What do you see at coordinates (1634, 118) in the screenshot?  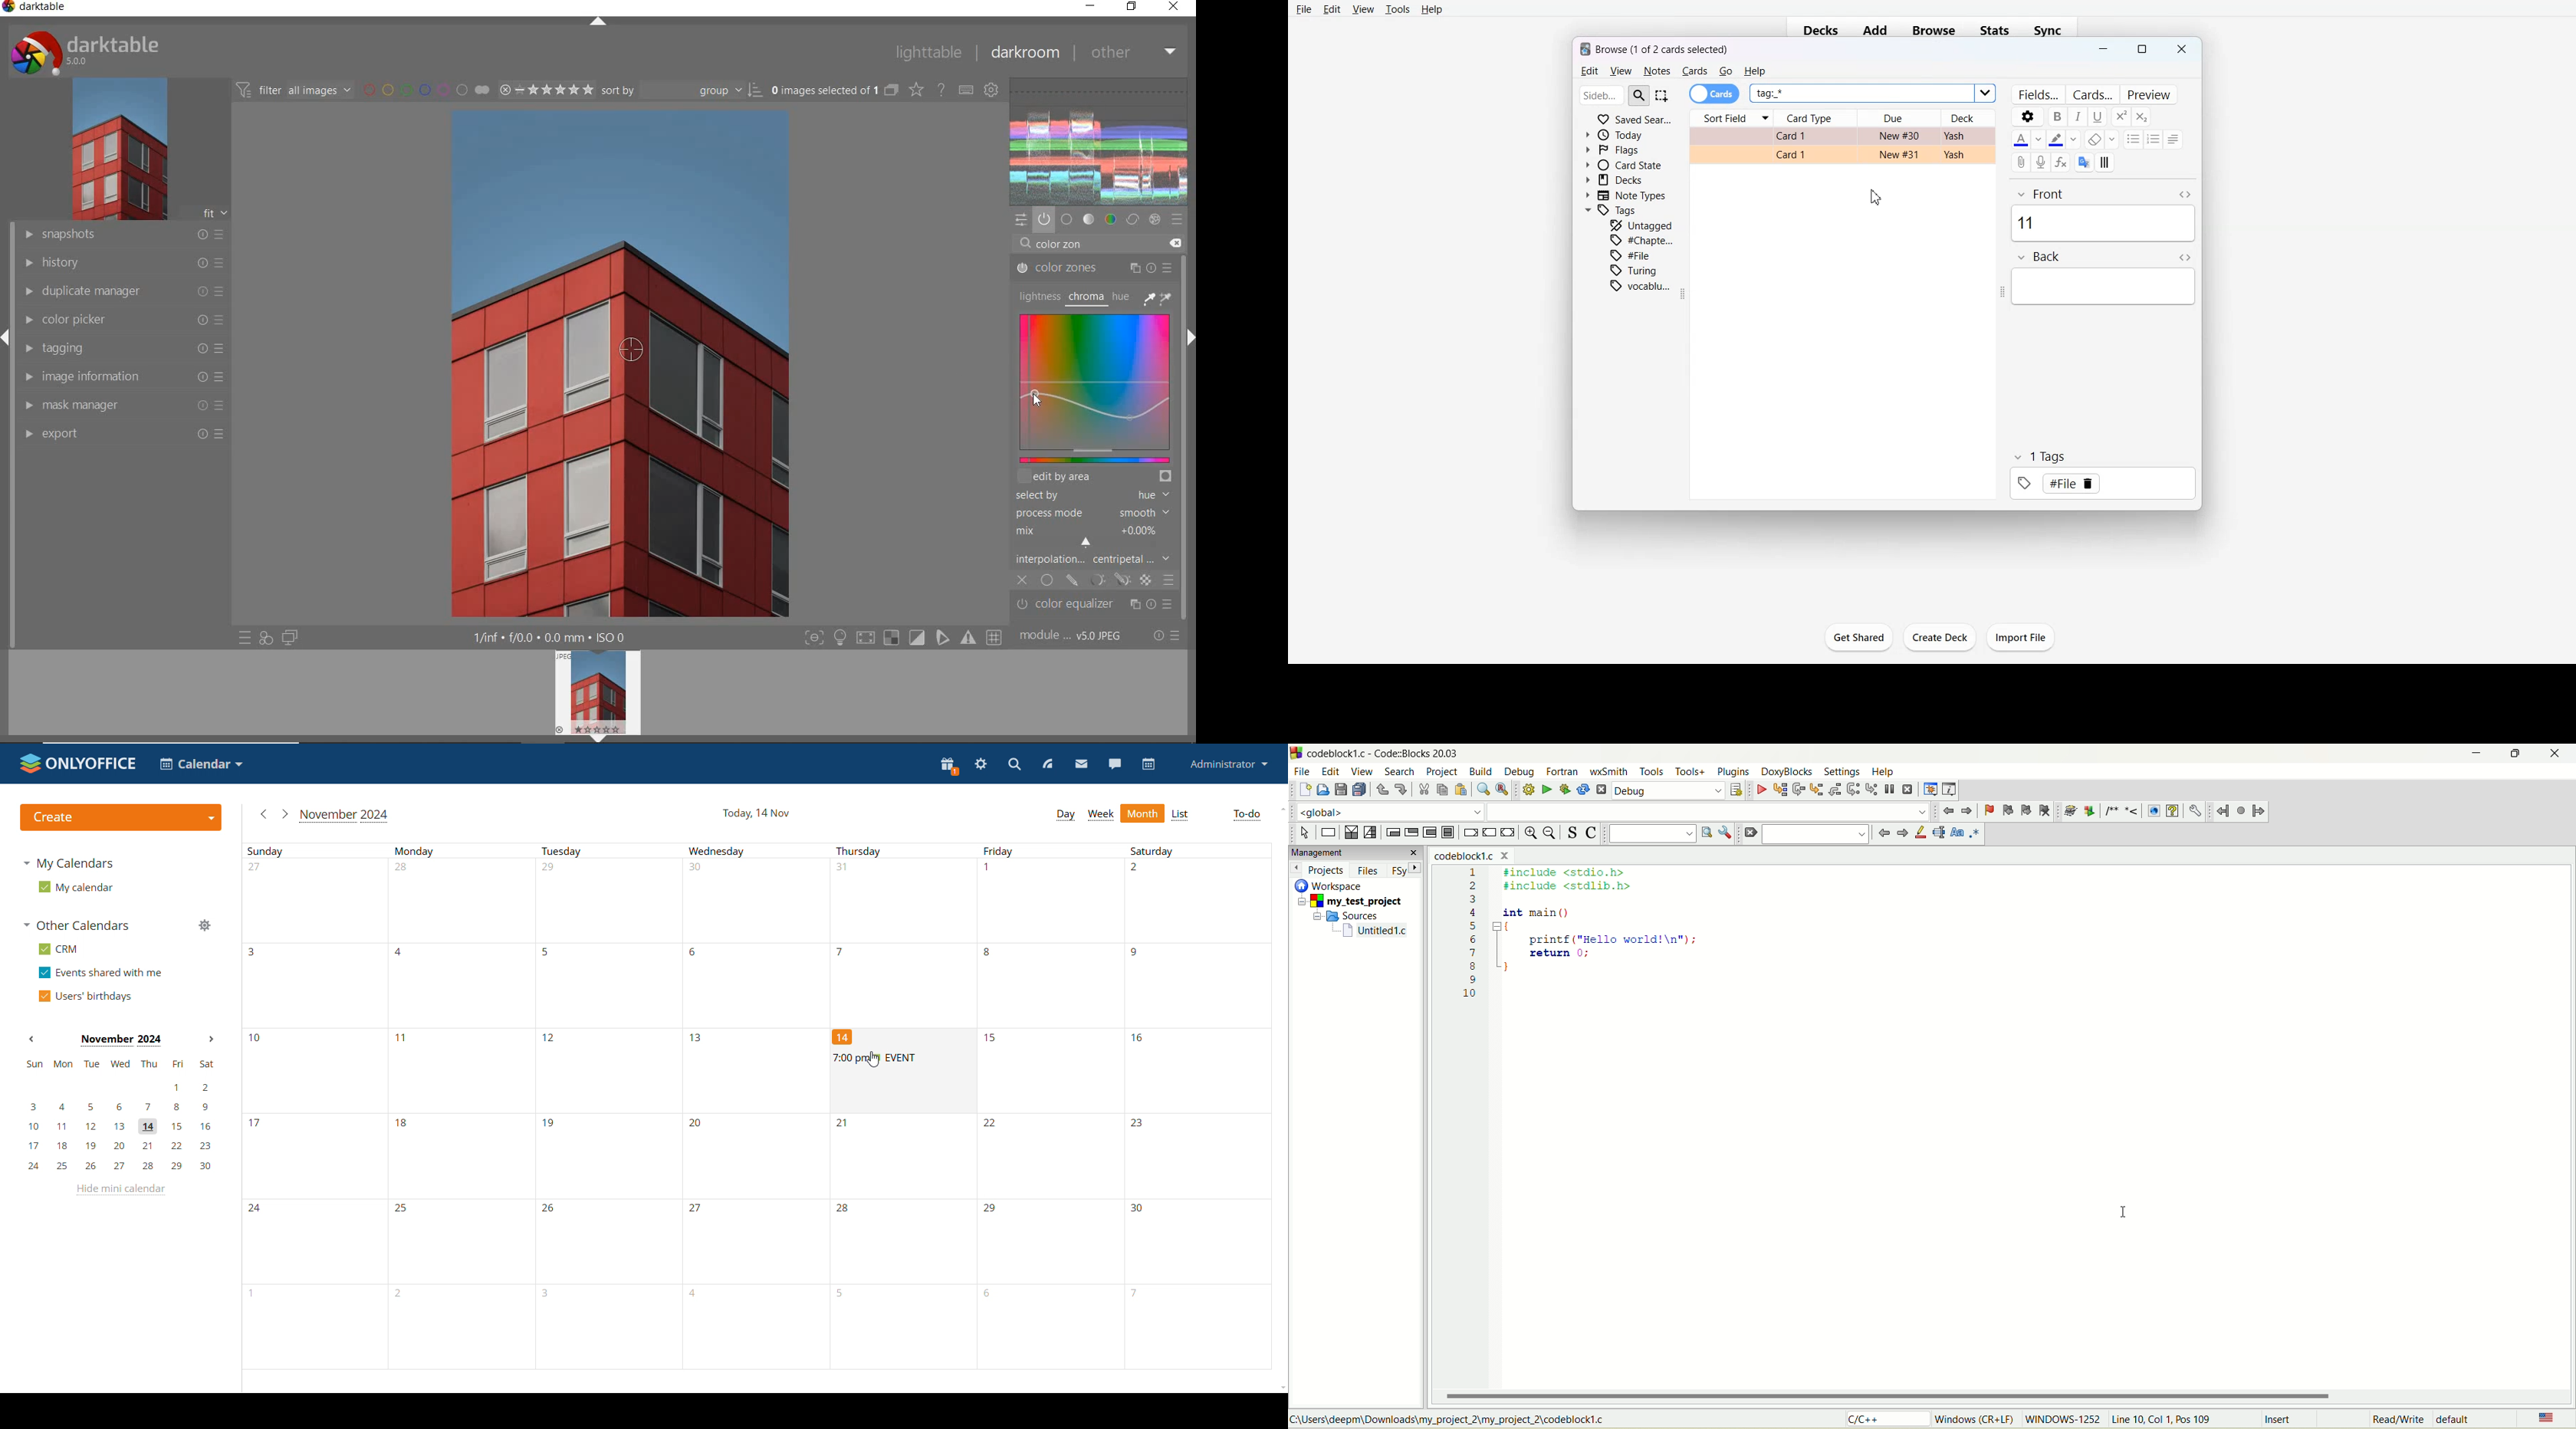 I see `Saved Search` at bounding box center [1634, 118].